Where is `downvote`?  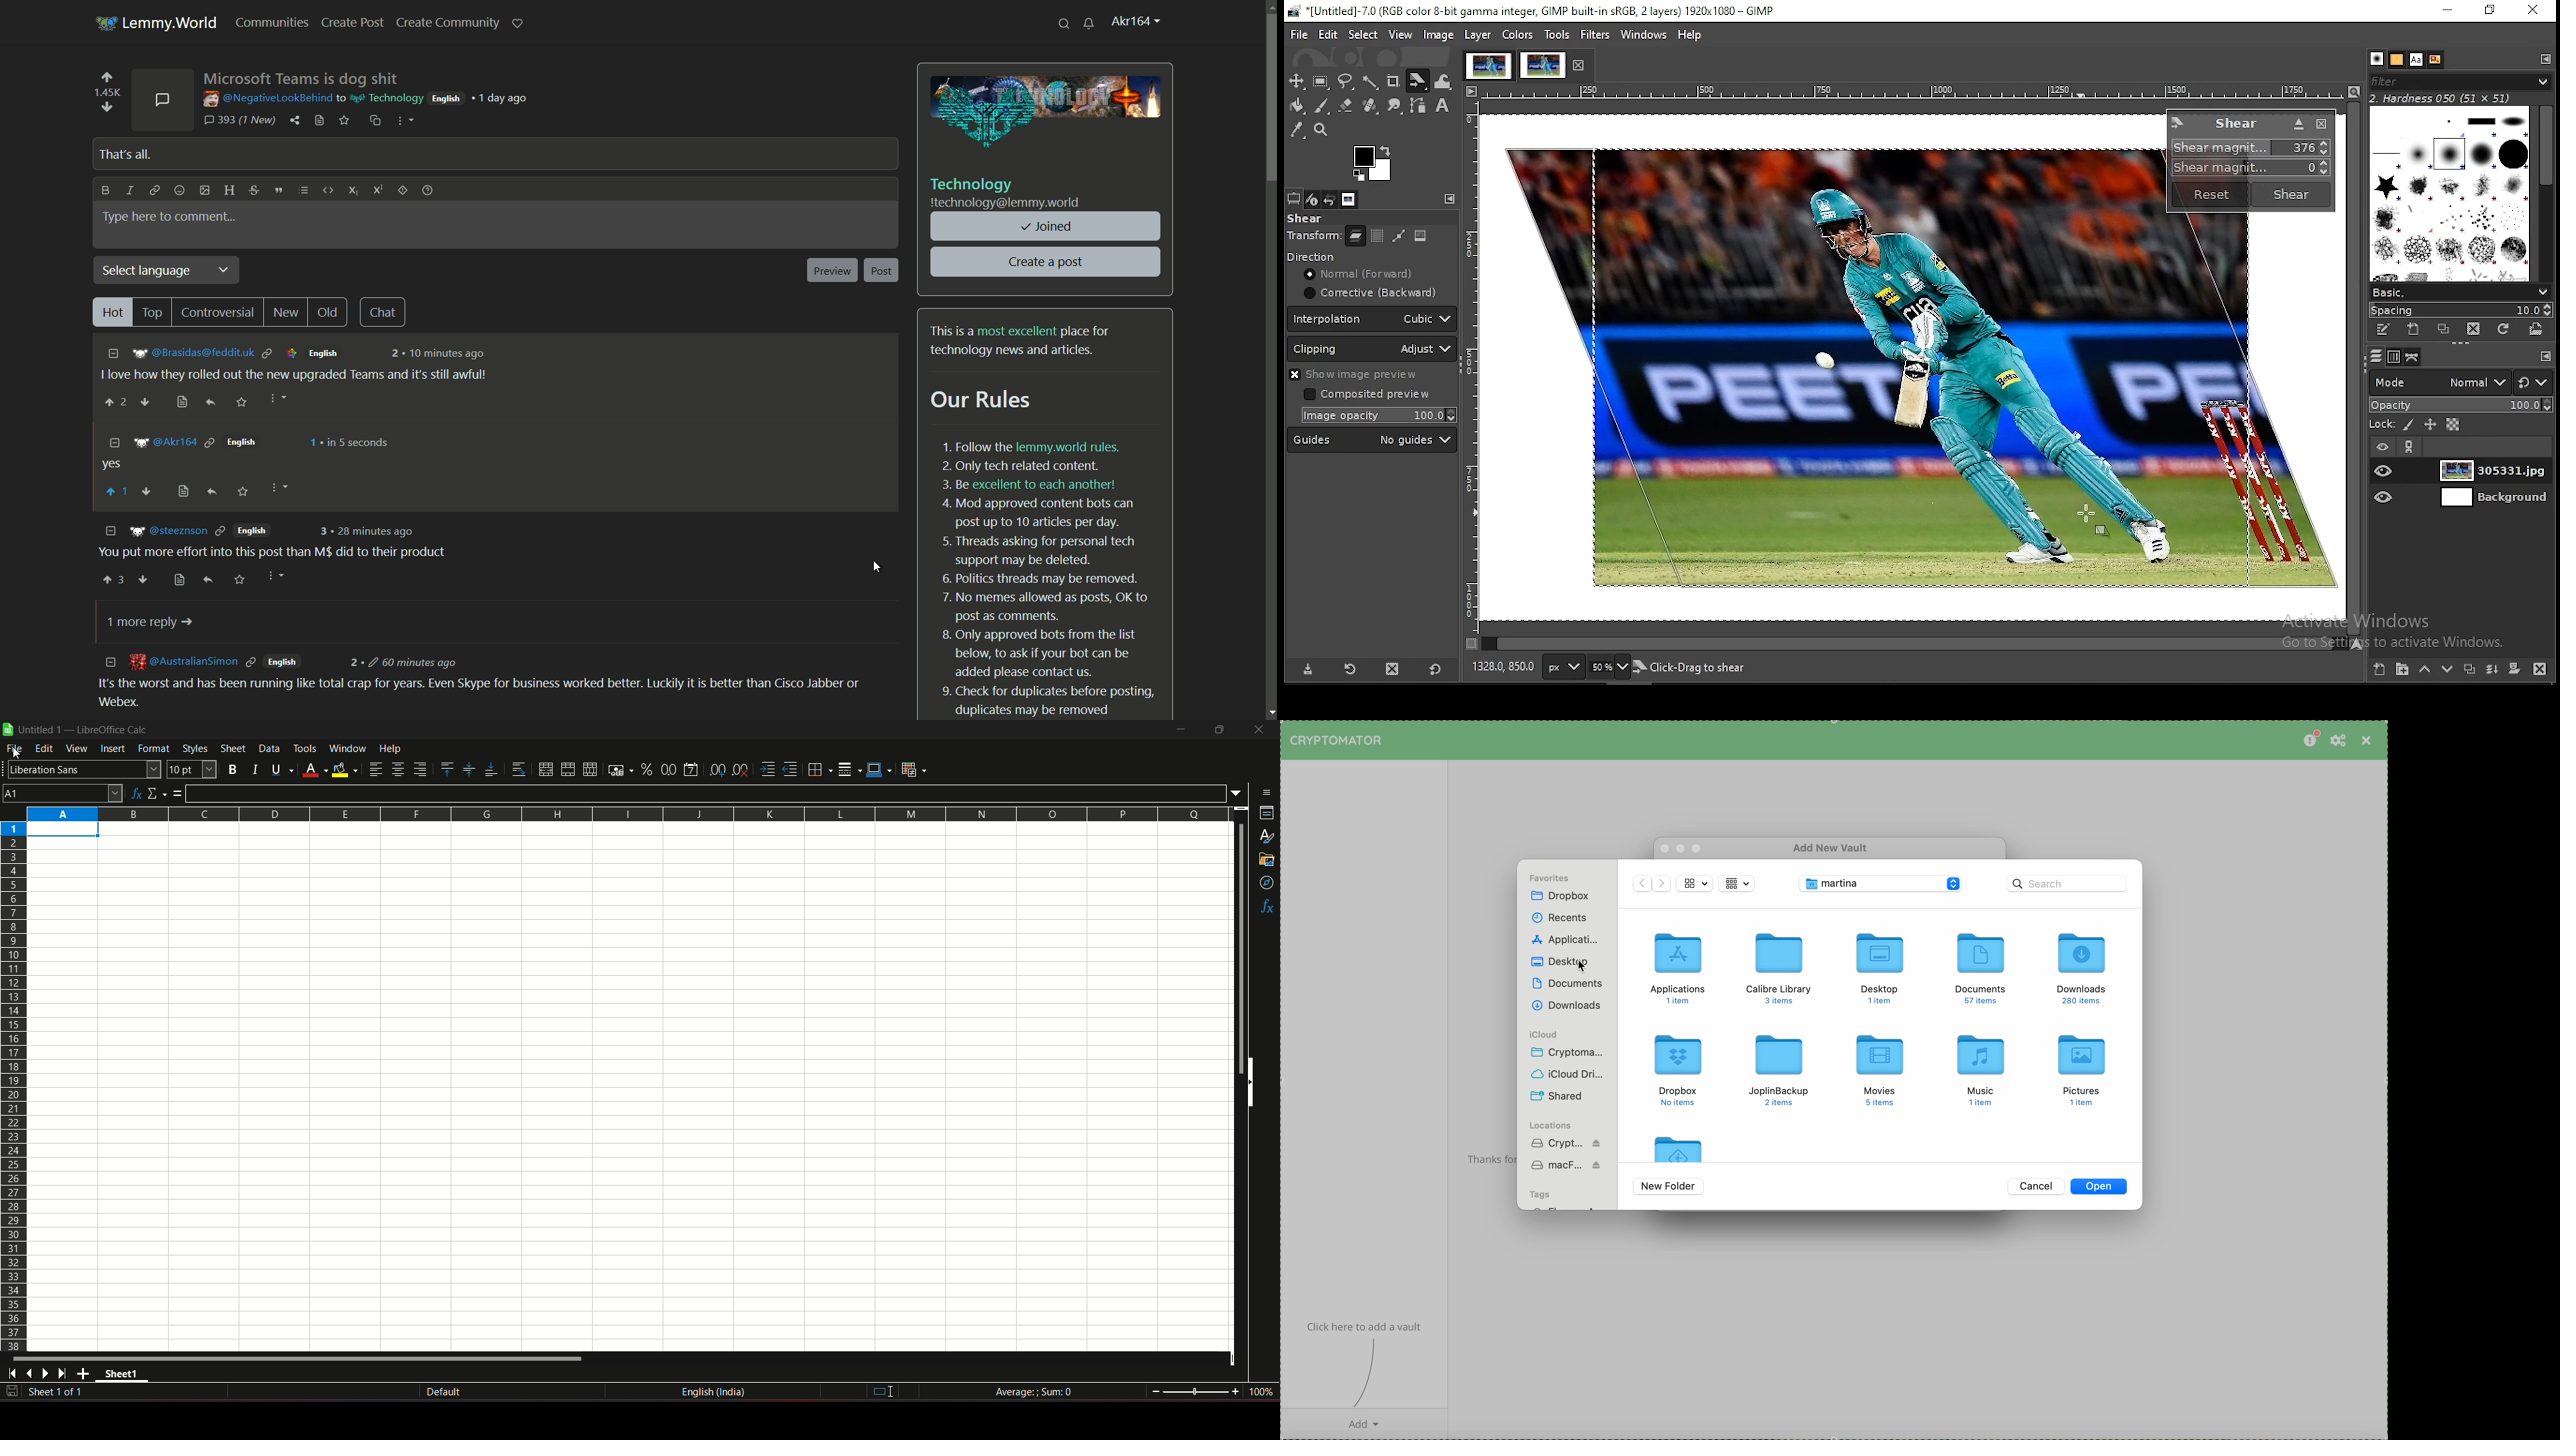 downvote is located at coordinates (145, 577).